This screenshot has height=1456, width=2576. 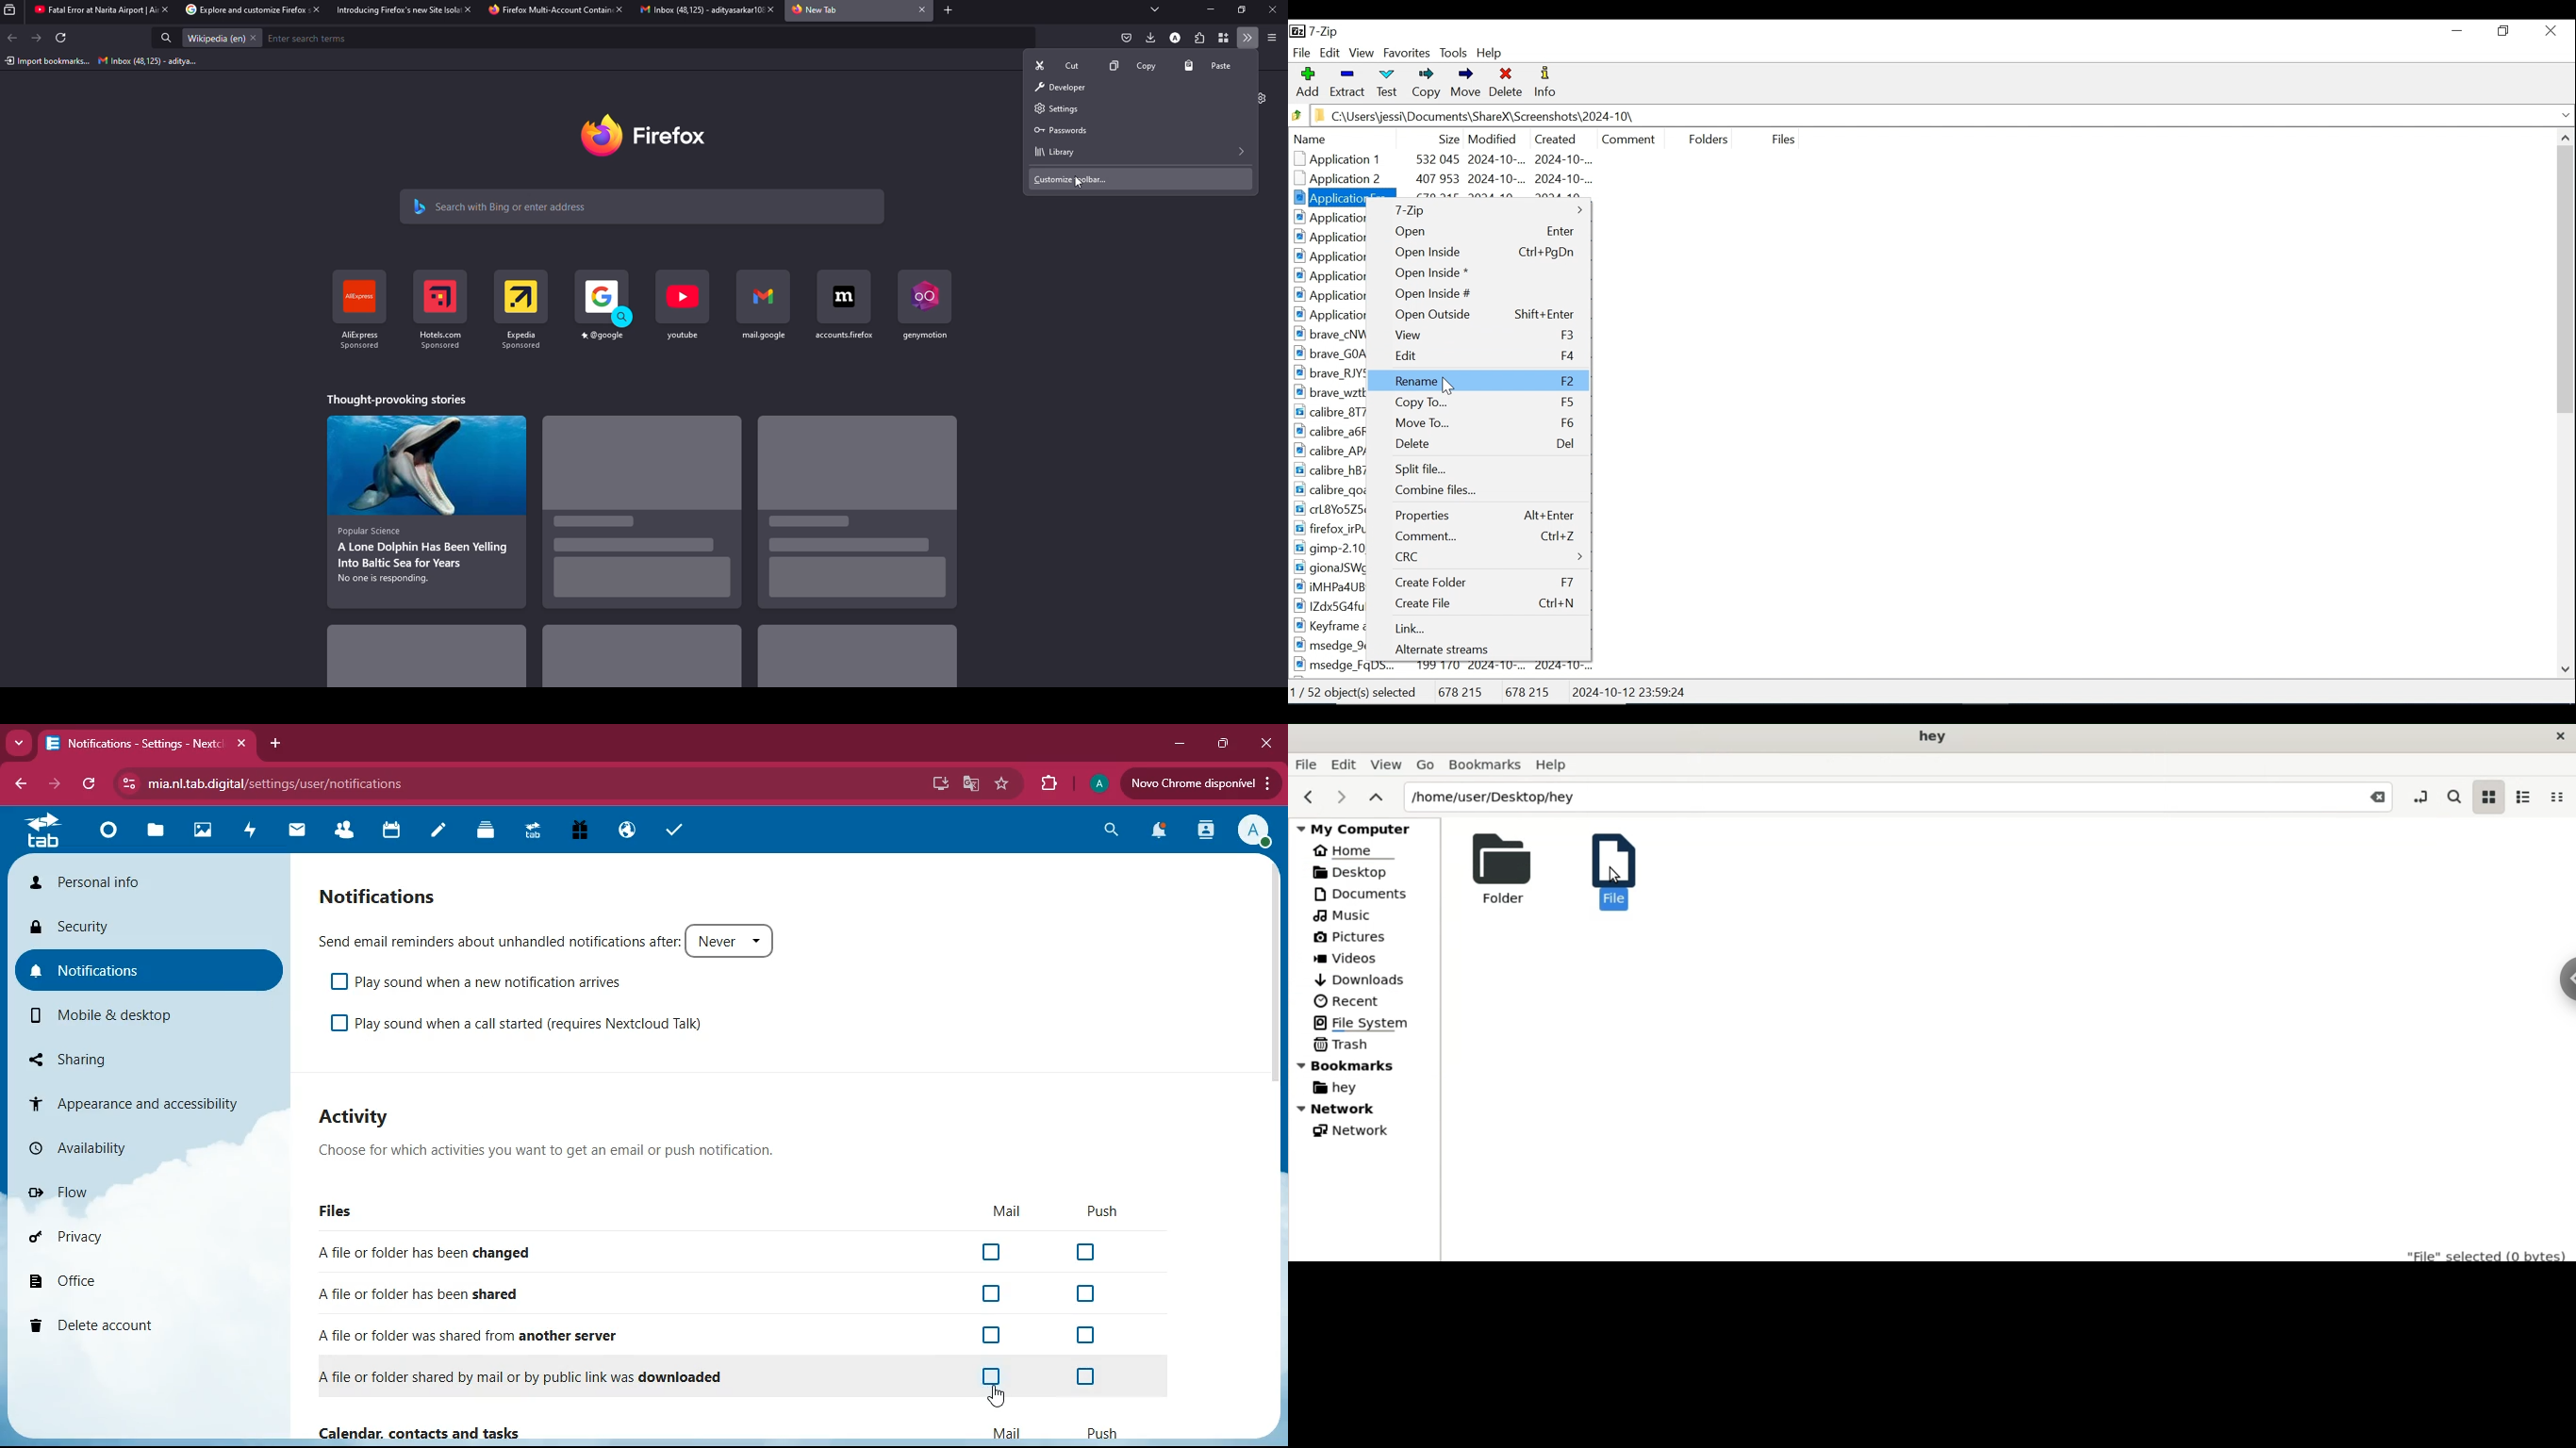 What do you see at coordinates (1271, 10) in the screenshot?
I see `close` at bounding box center [1271, 10].